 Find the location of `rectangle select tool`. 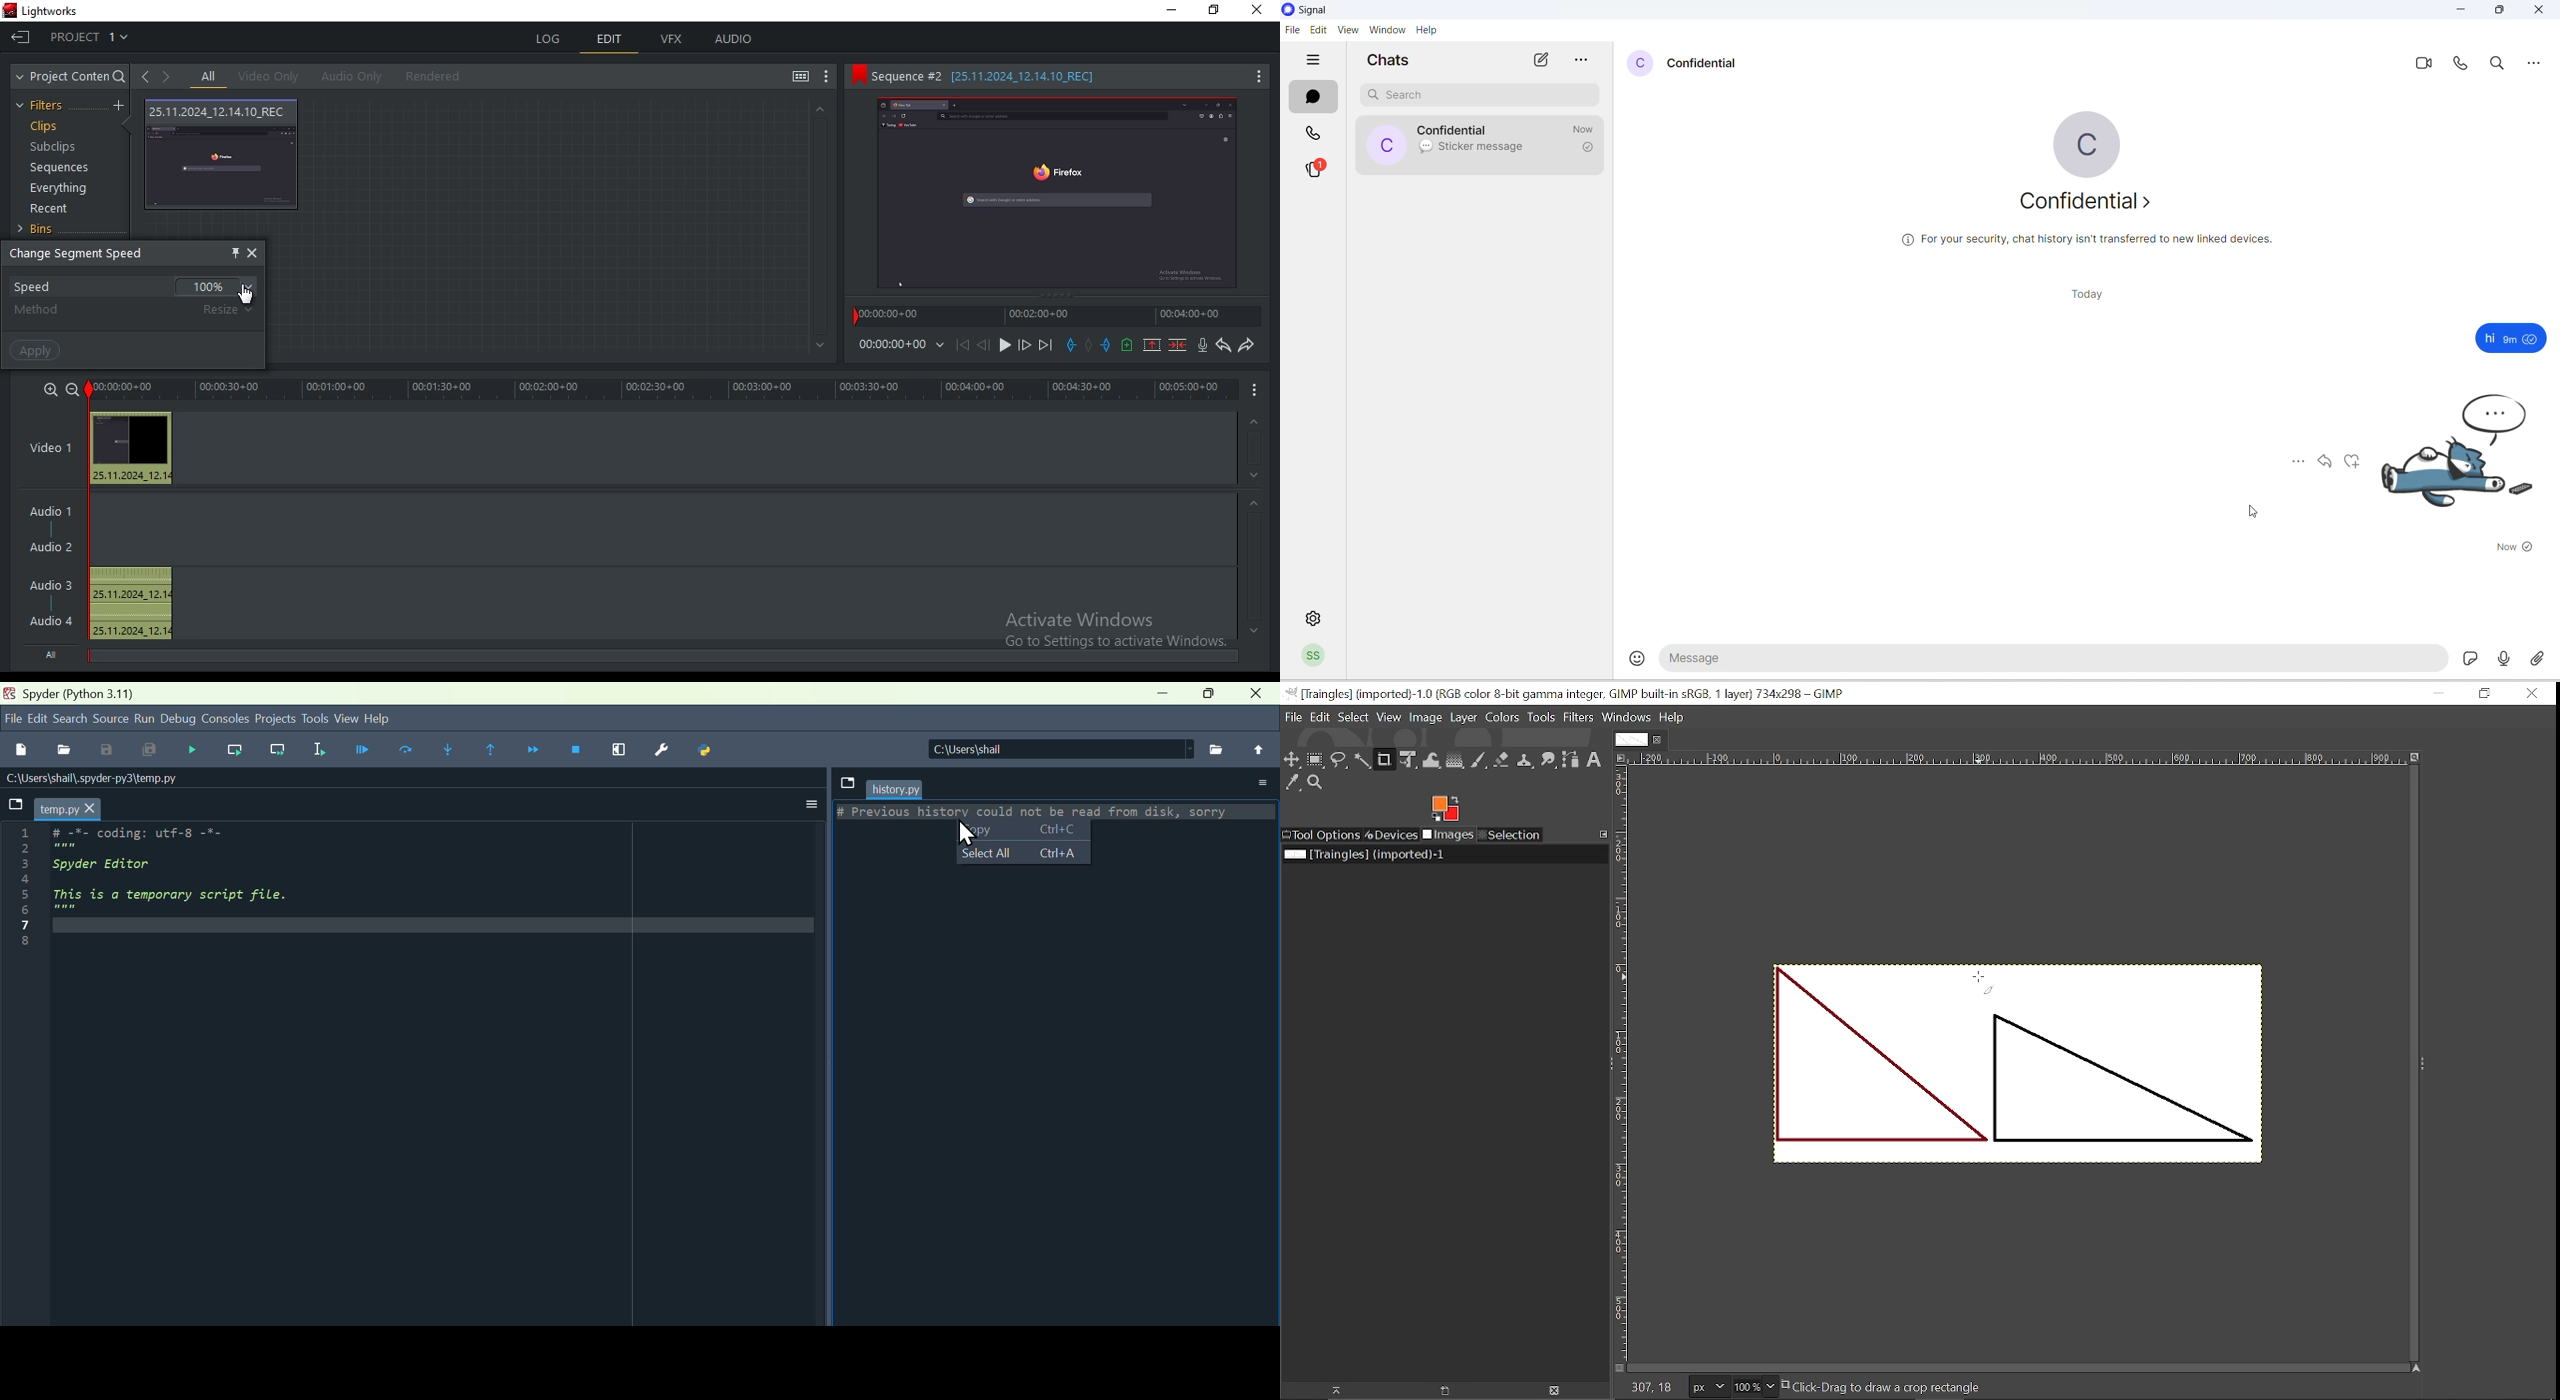

rectangle select tool is located at coordinates (1317, 760).